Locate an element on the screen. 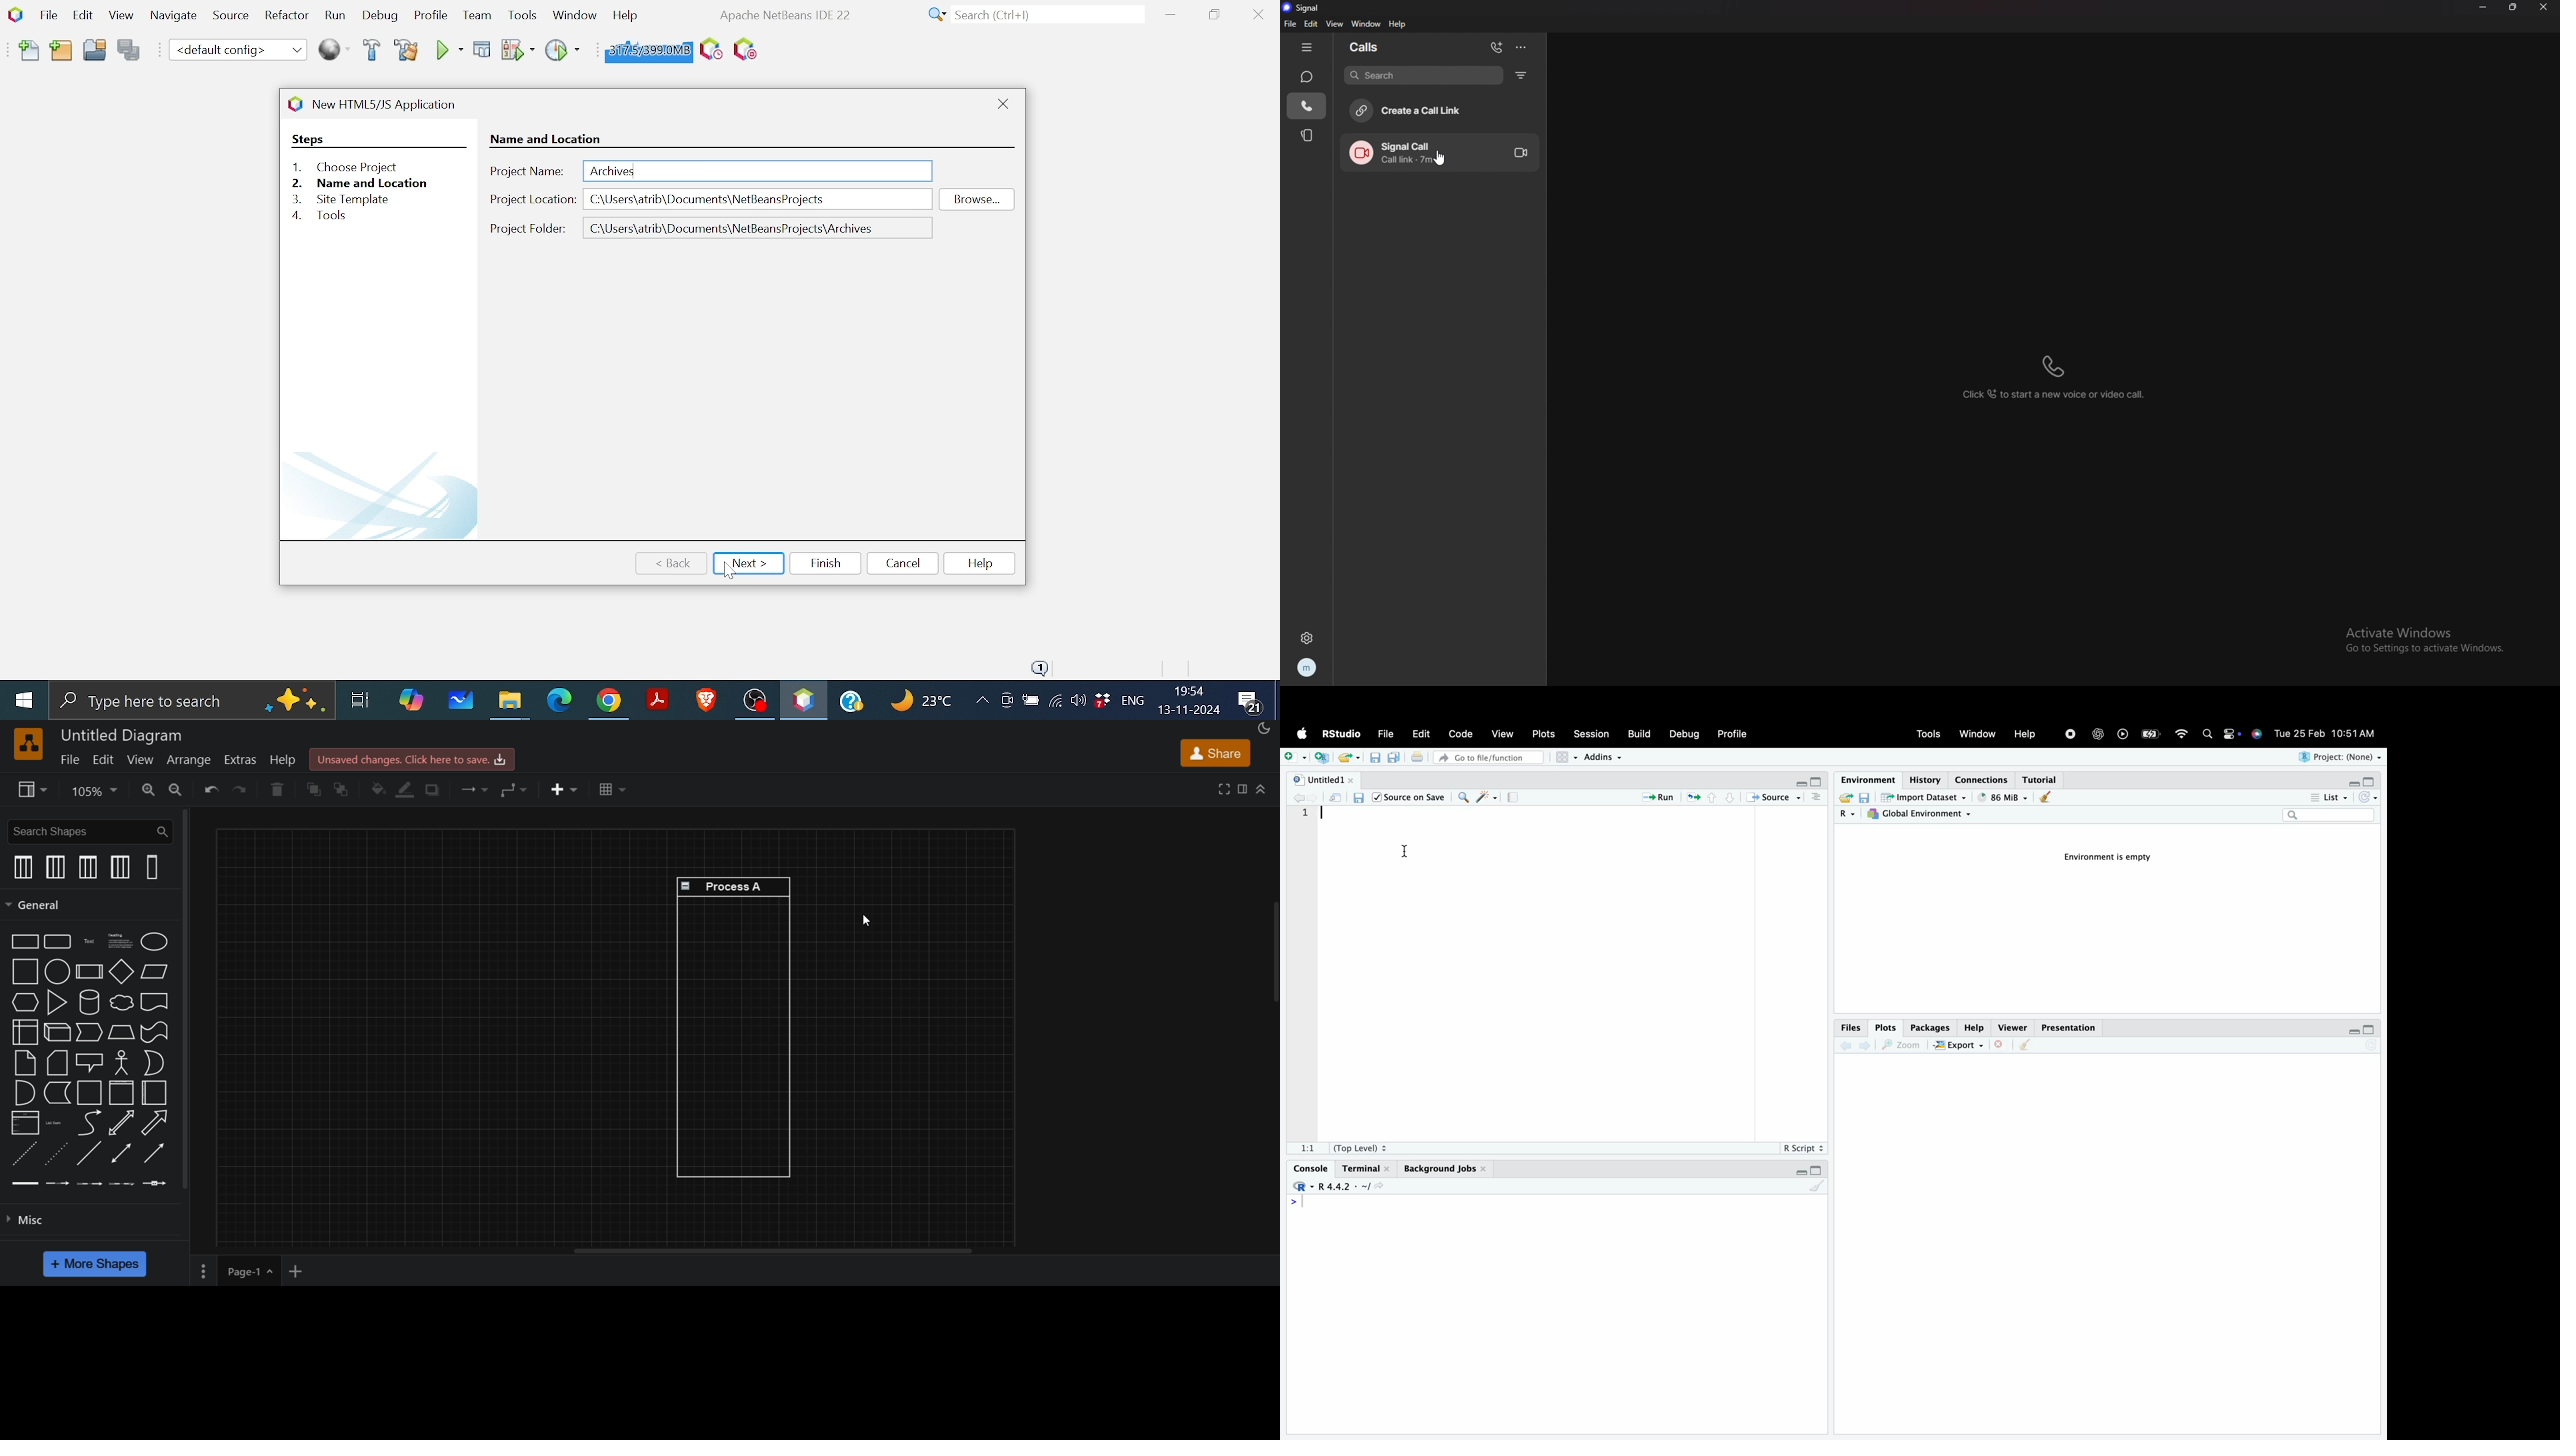 The image size is (2576, 1456). Browse is located at coordinates (974, 199).